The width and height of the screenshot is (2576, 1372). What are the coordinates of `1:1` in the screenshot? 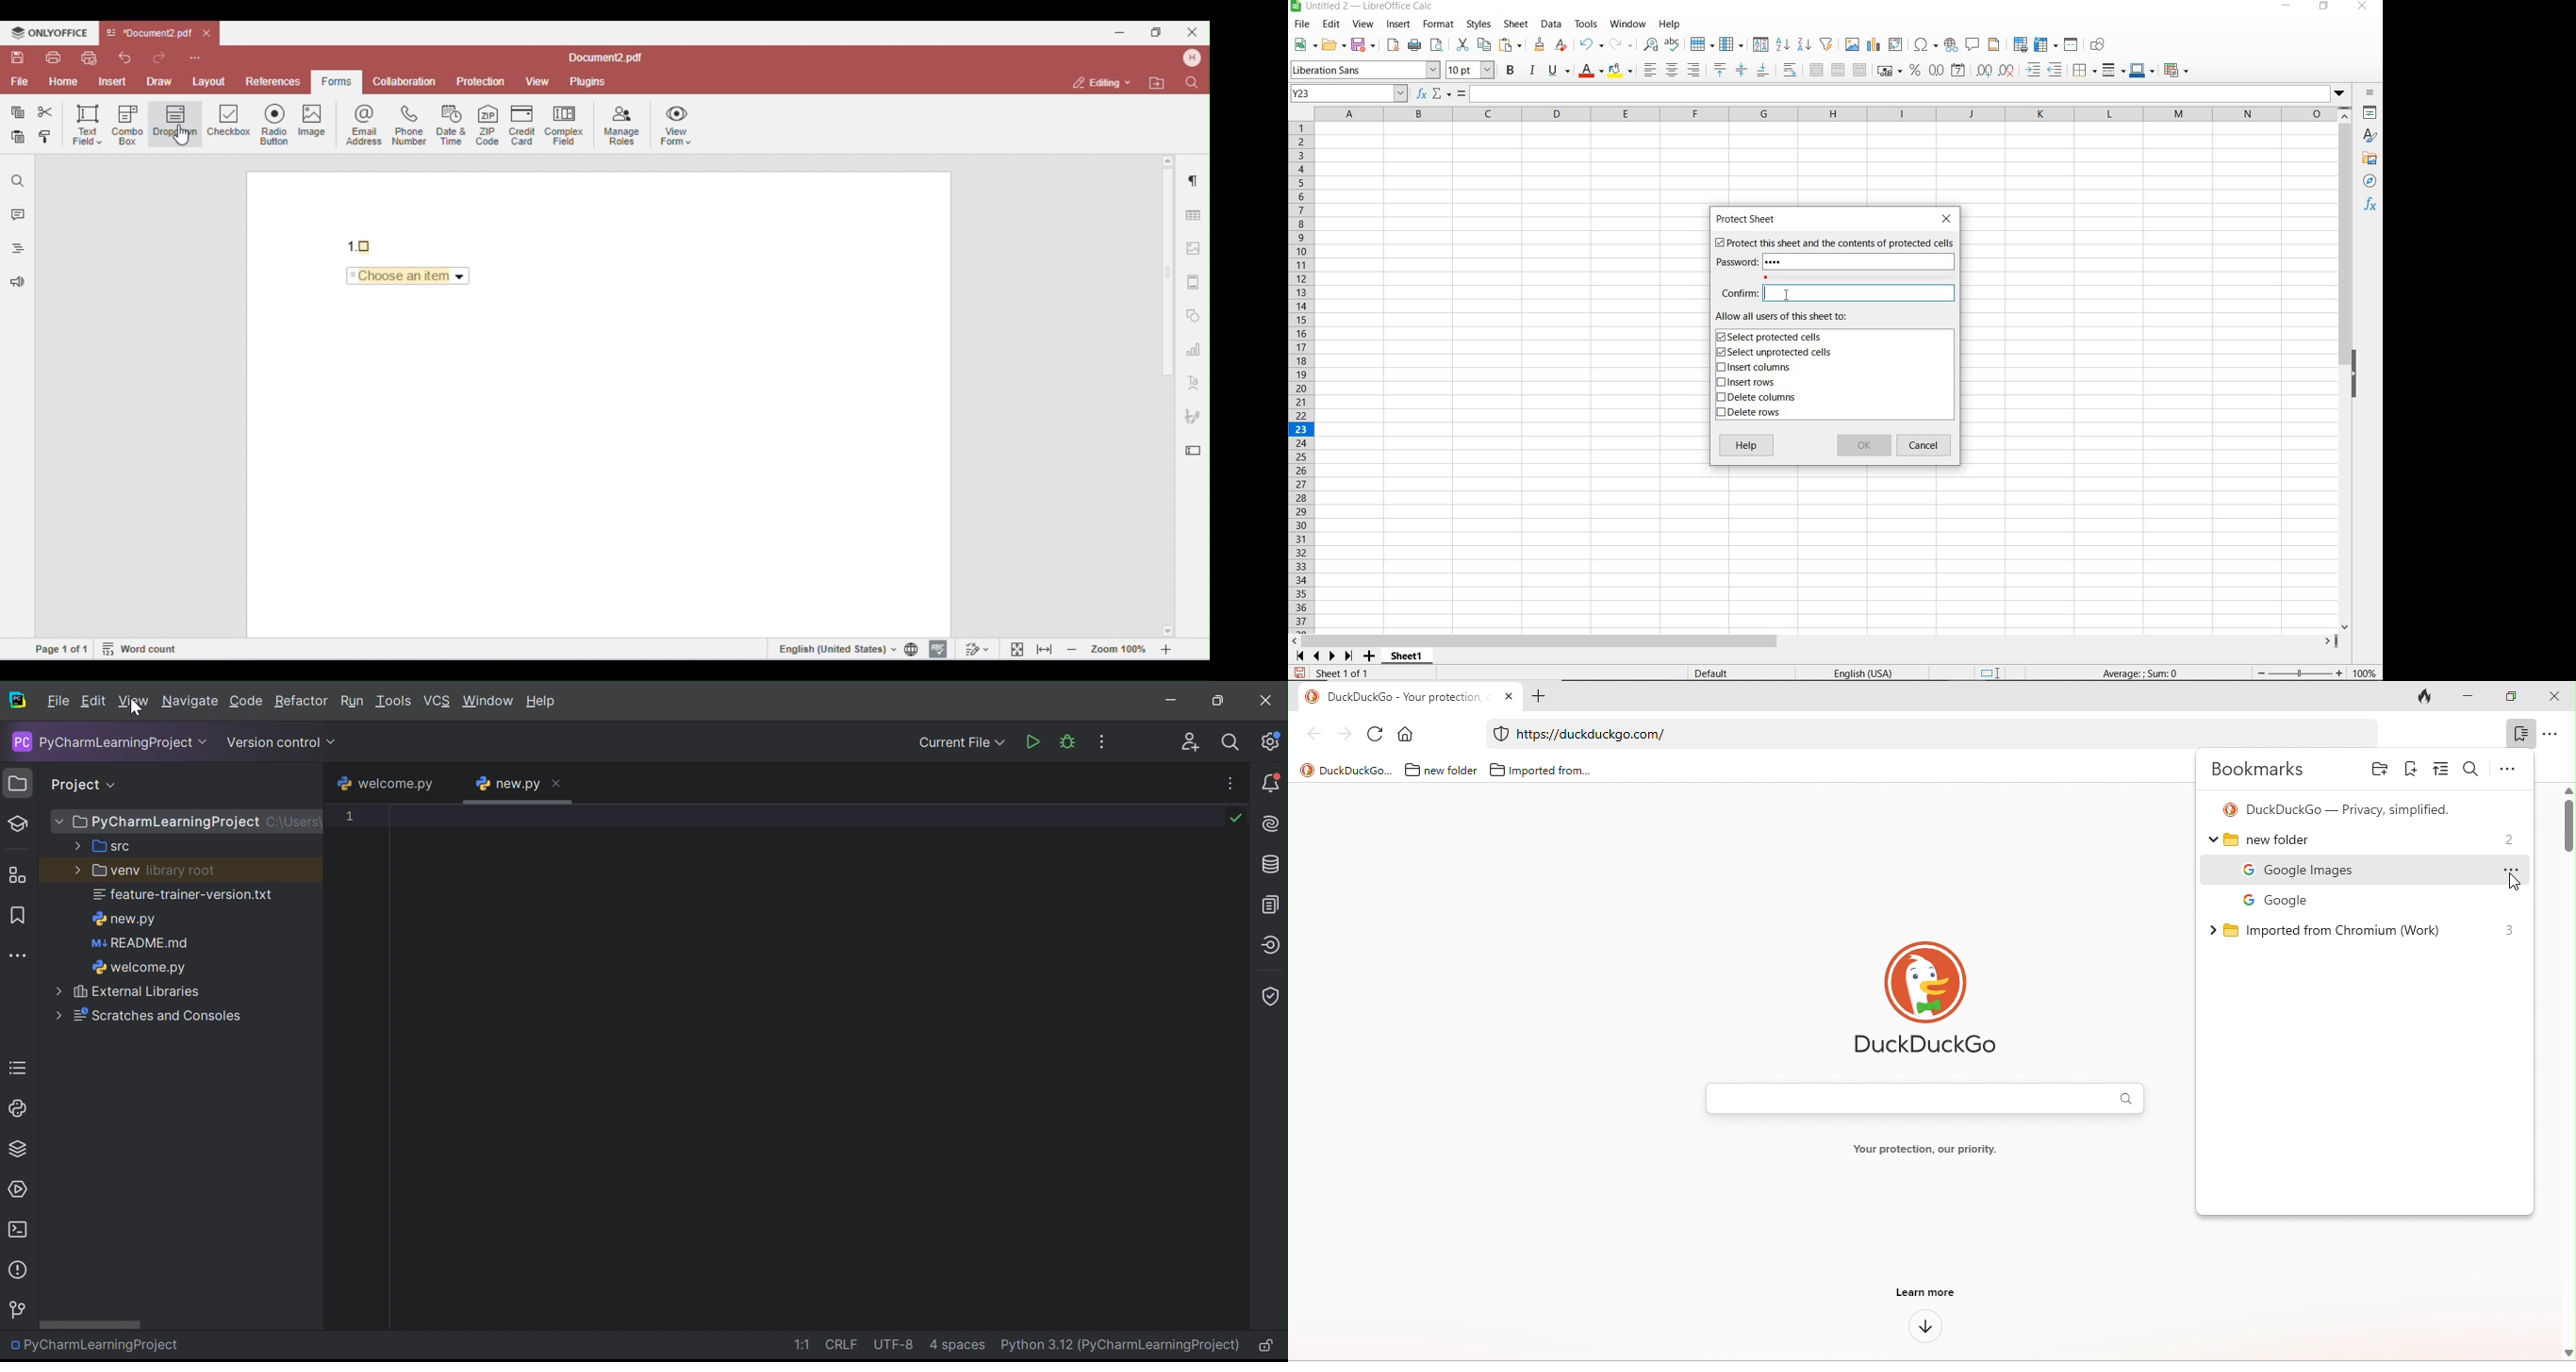 It's located at (802, 1345).